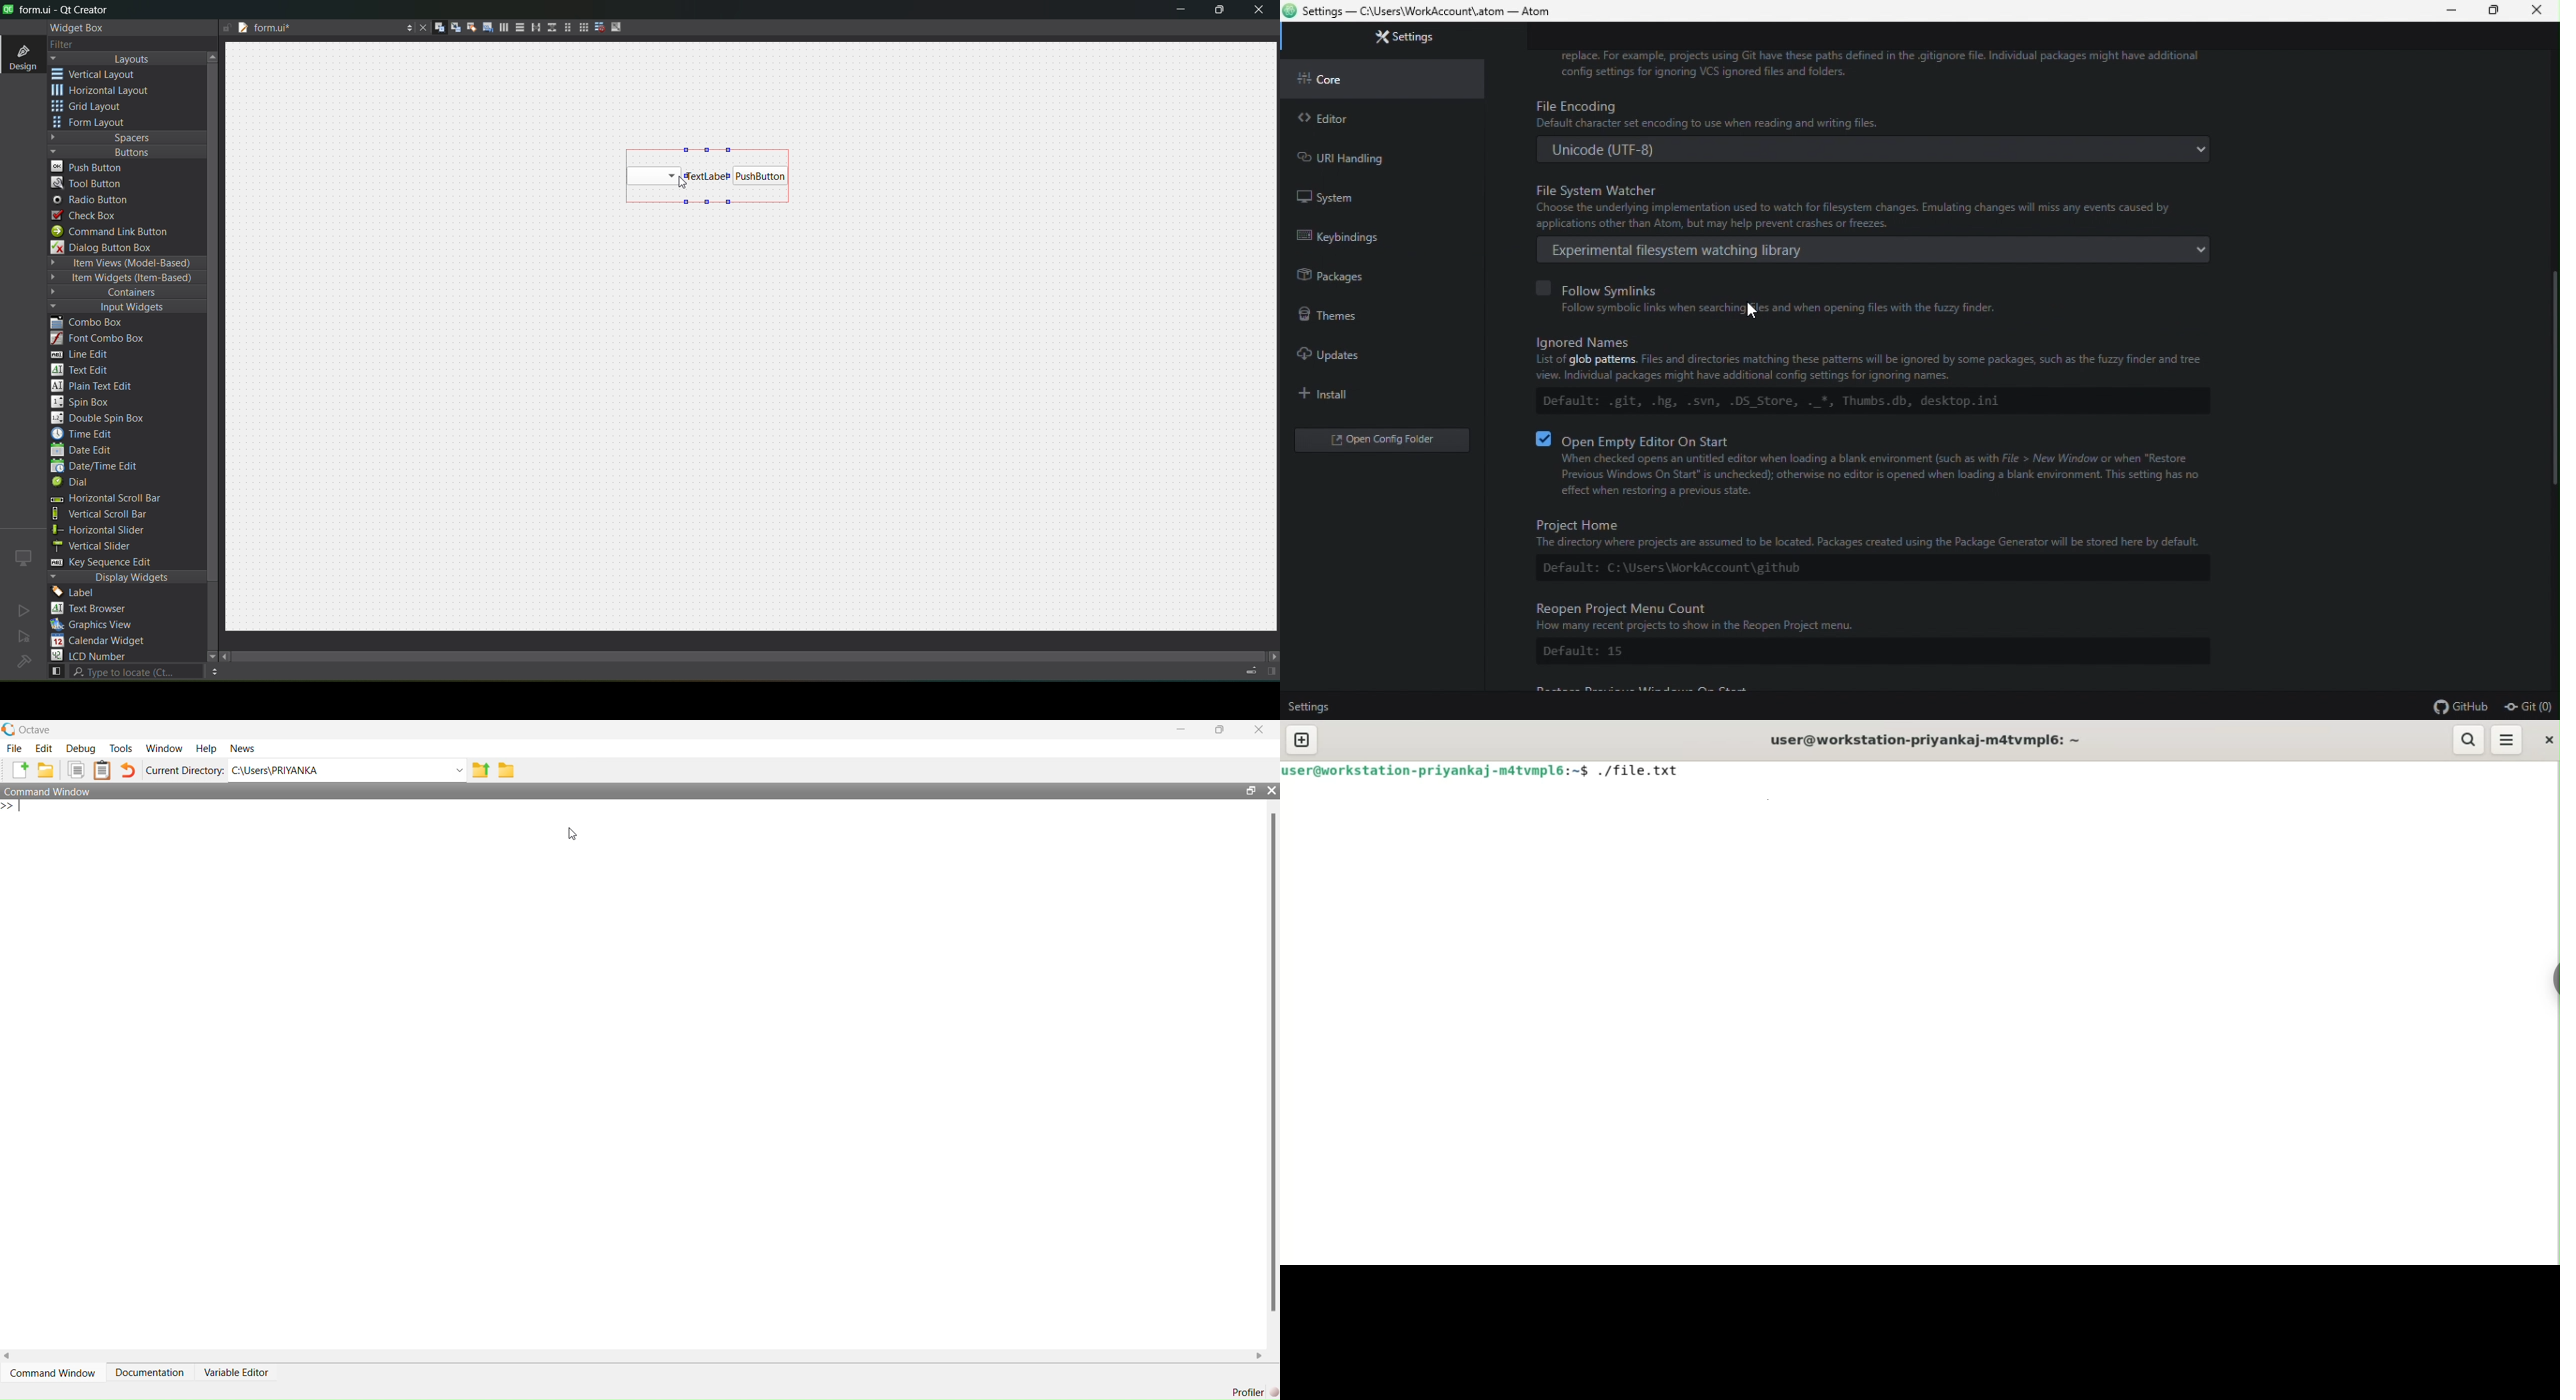 The image size is (2576, 1400). What do you see at coordinates (1255, 1392) in the screenshot?
I see `Profiler` at bounding box center [1255, 1392].